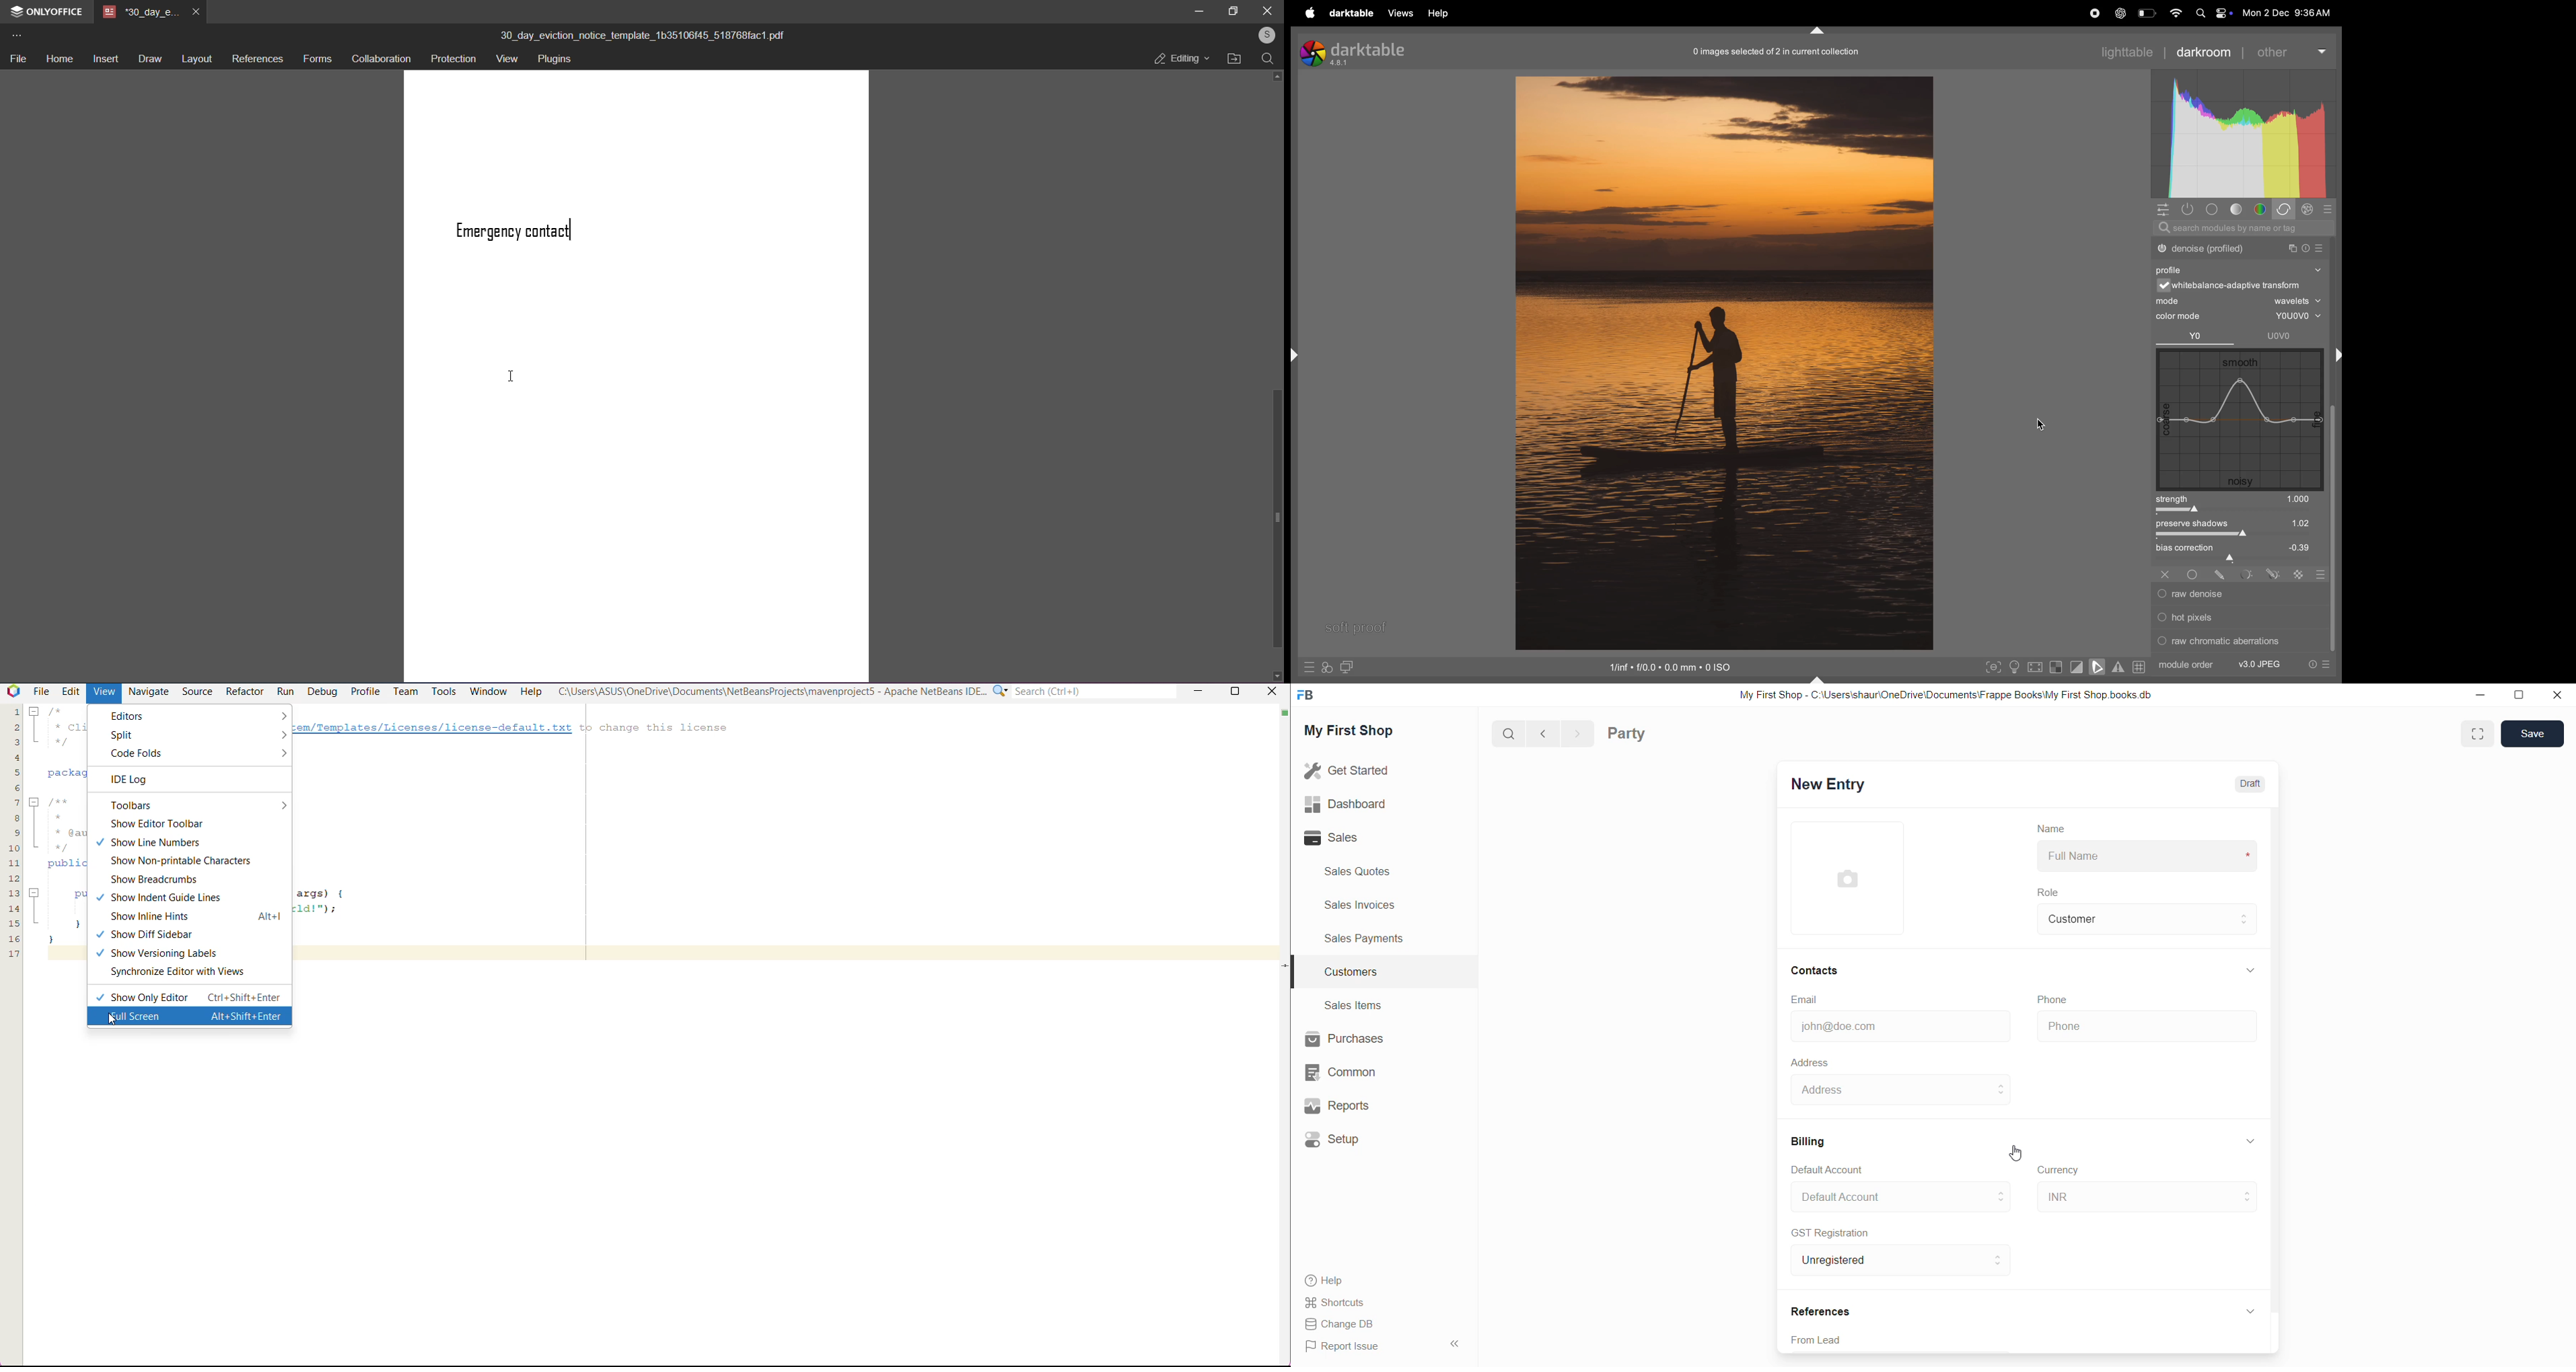 This screenshot has width=2576, height=1372. What do you see at coordinates (2478, 734) in the screenshot?
I see `full screen` at bounding box center [2478, 734].